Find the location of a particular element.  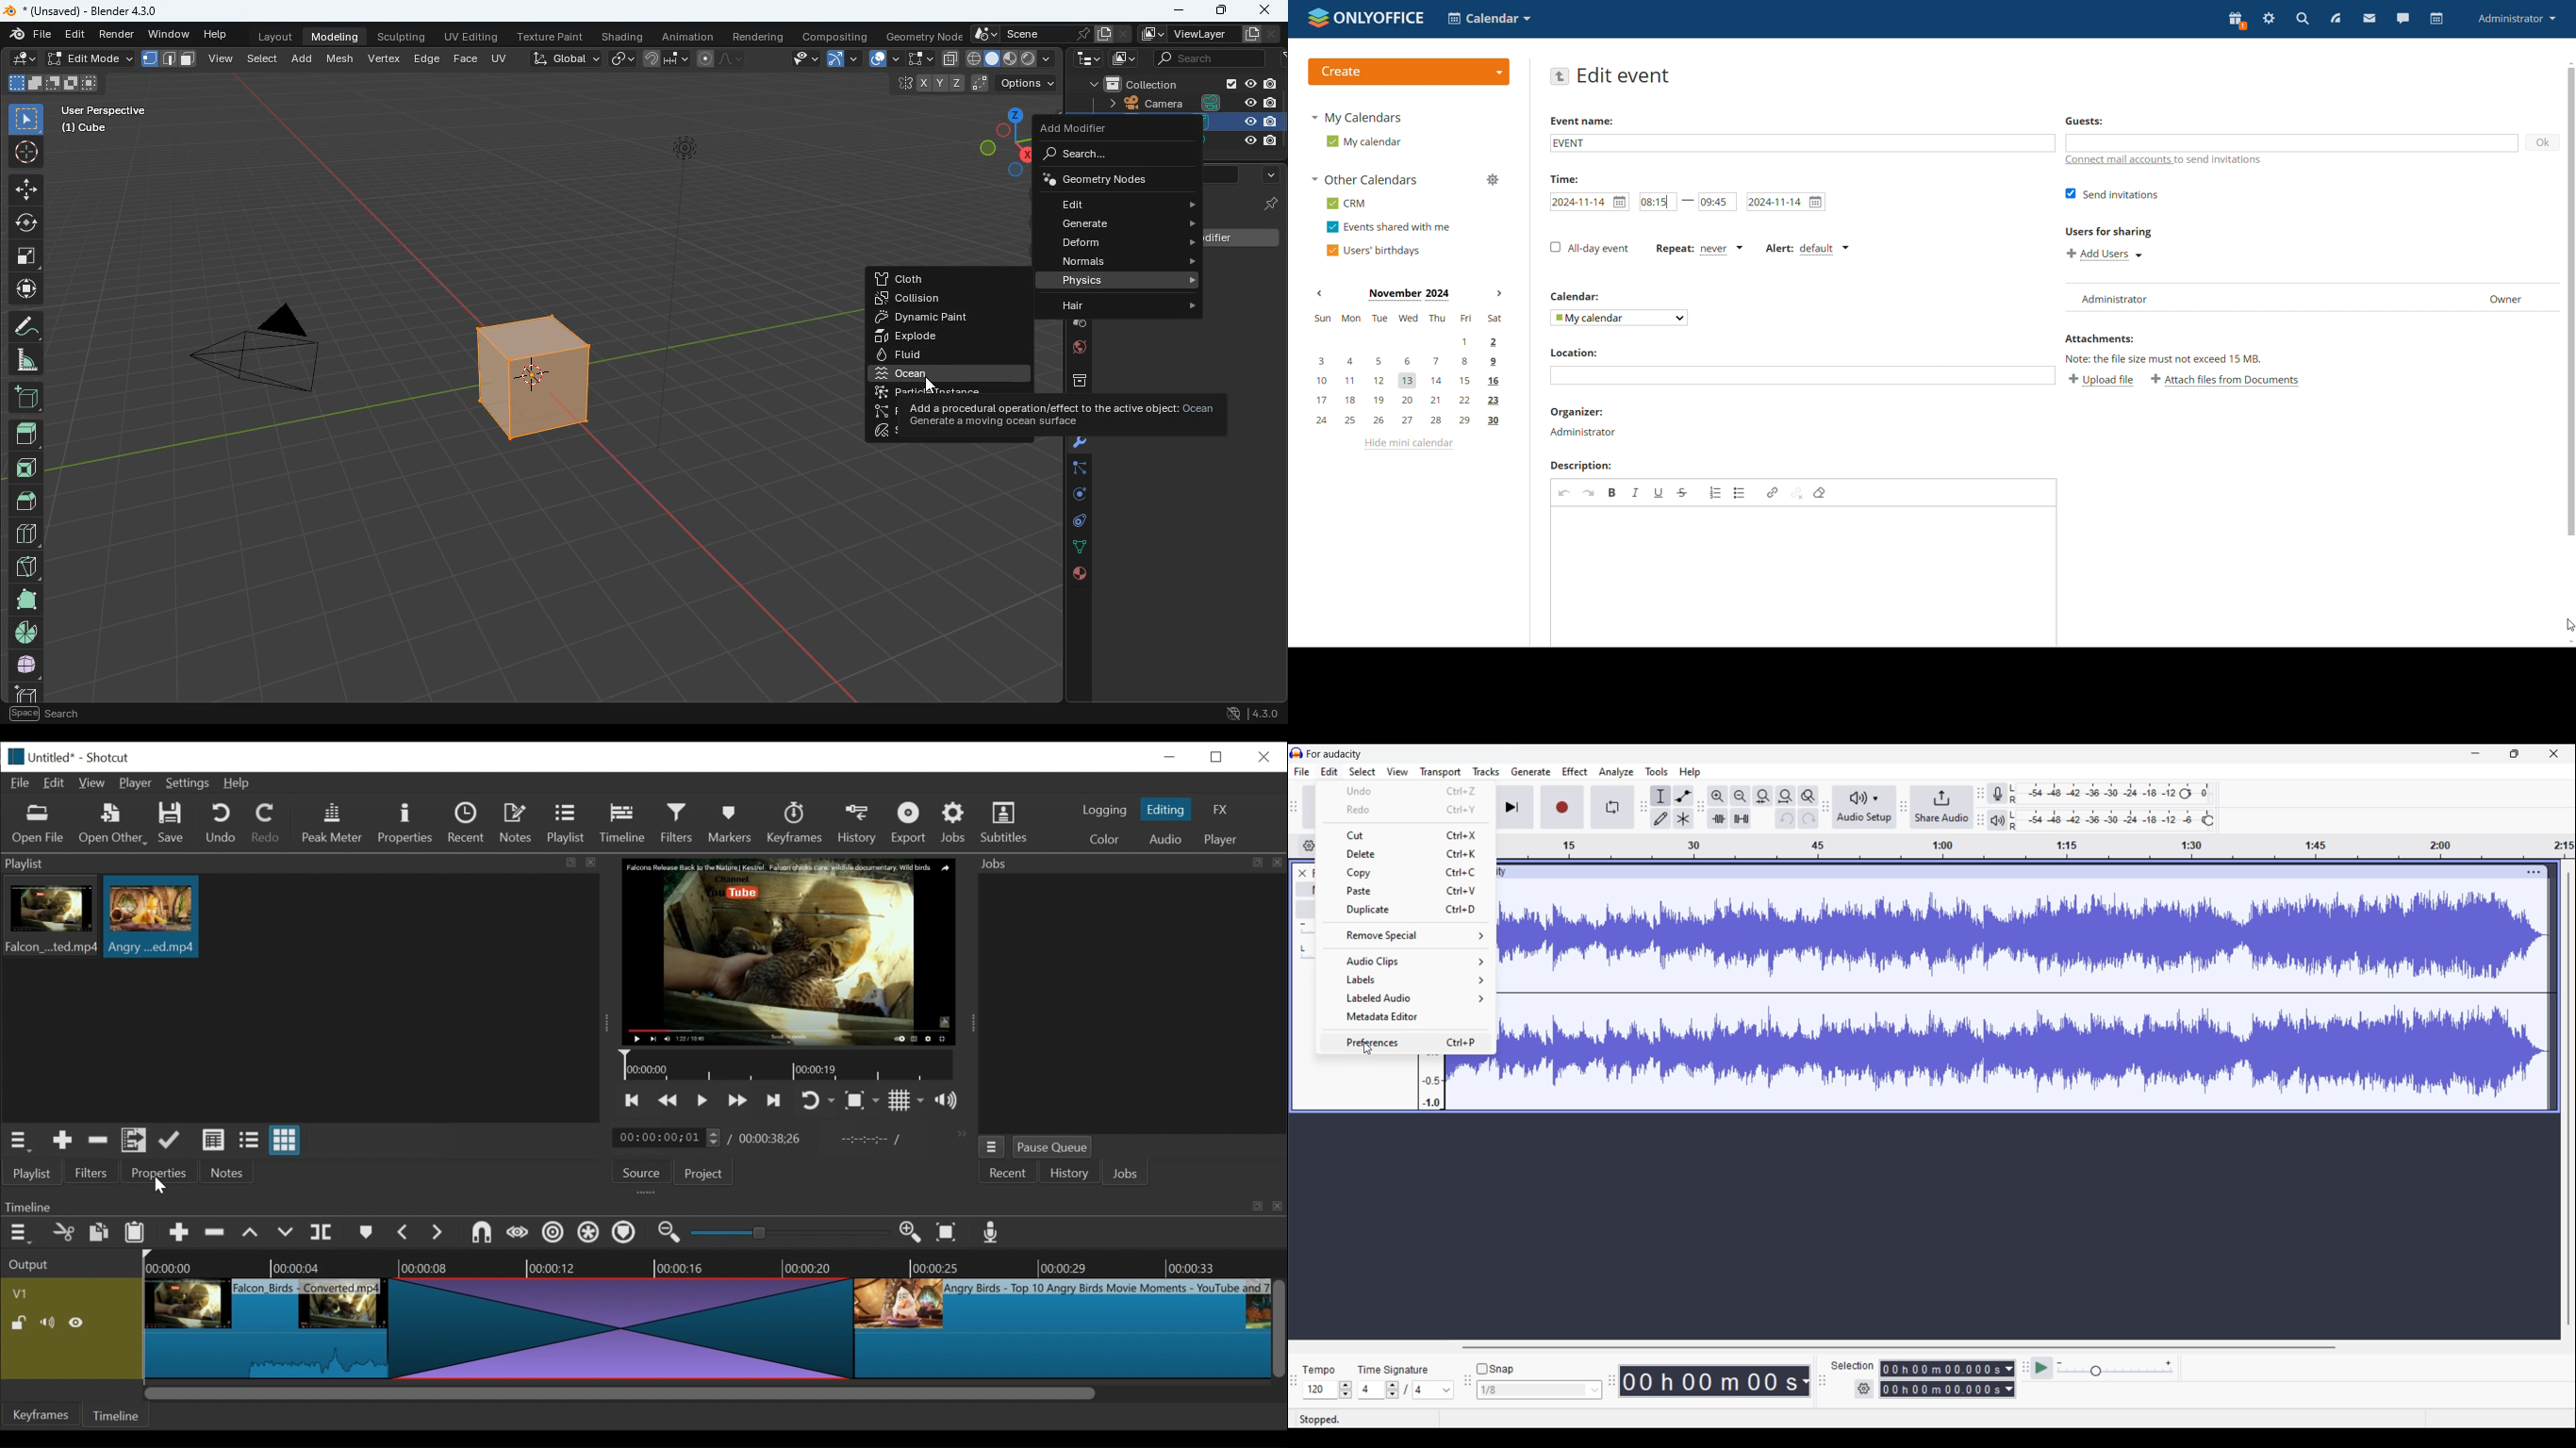

Open file is located at coordinates (38, 825).